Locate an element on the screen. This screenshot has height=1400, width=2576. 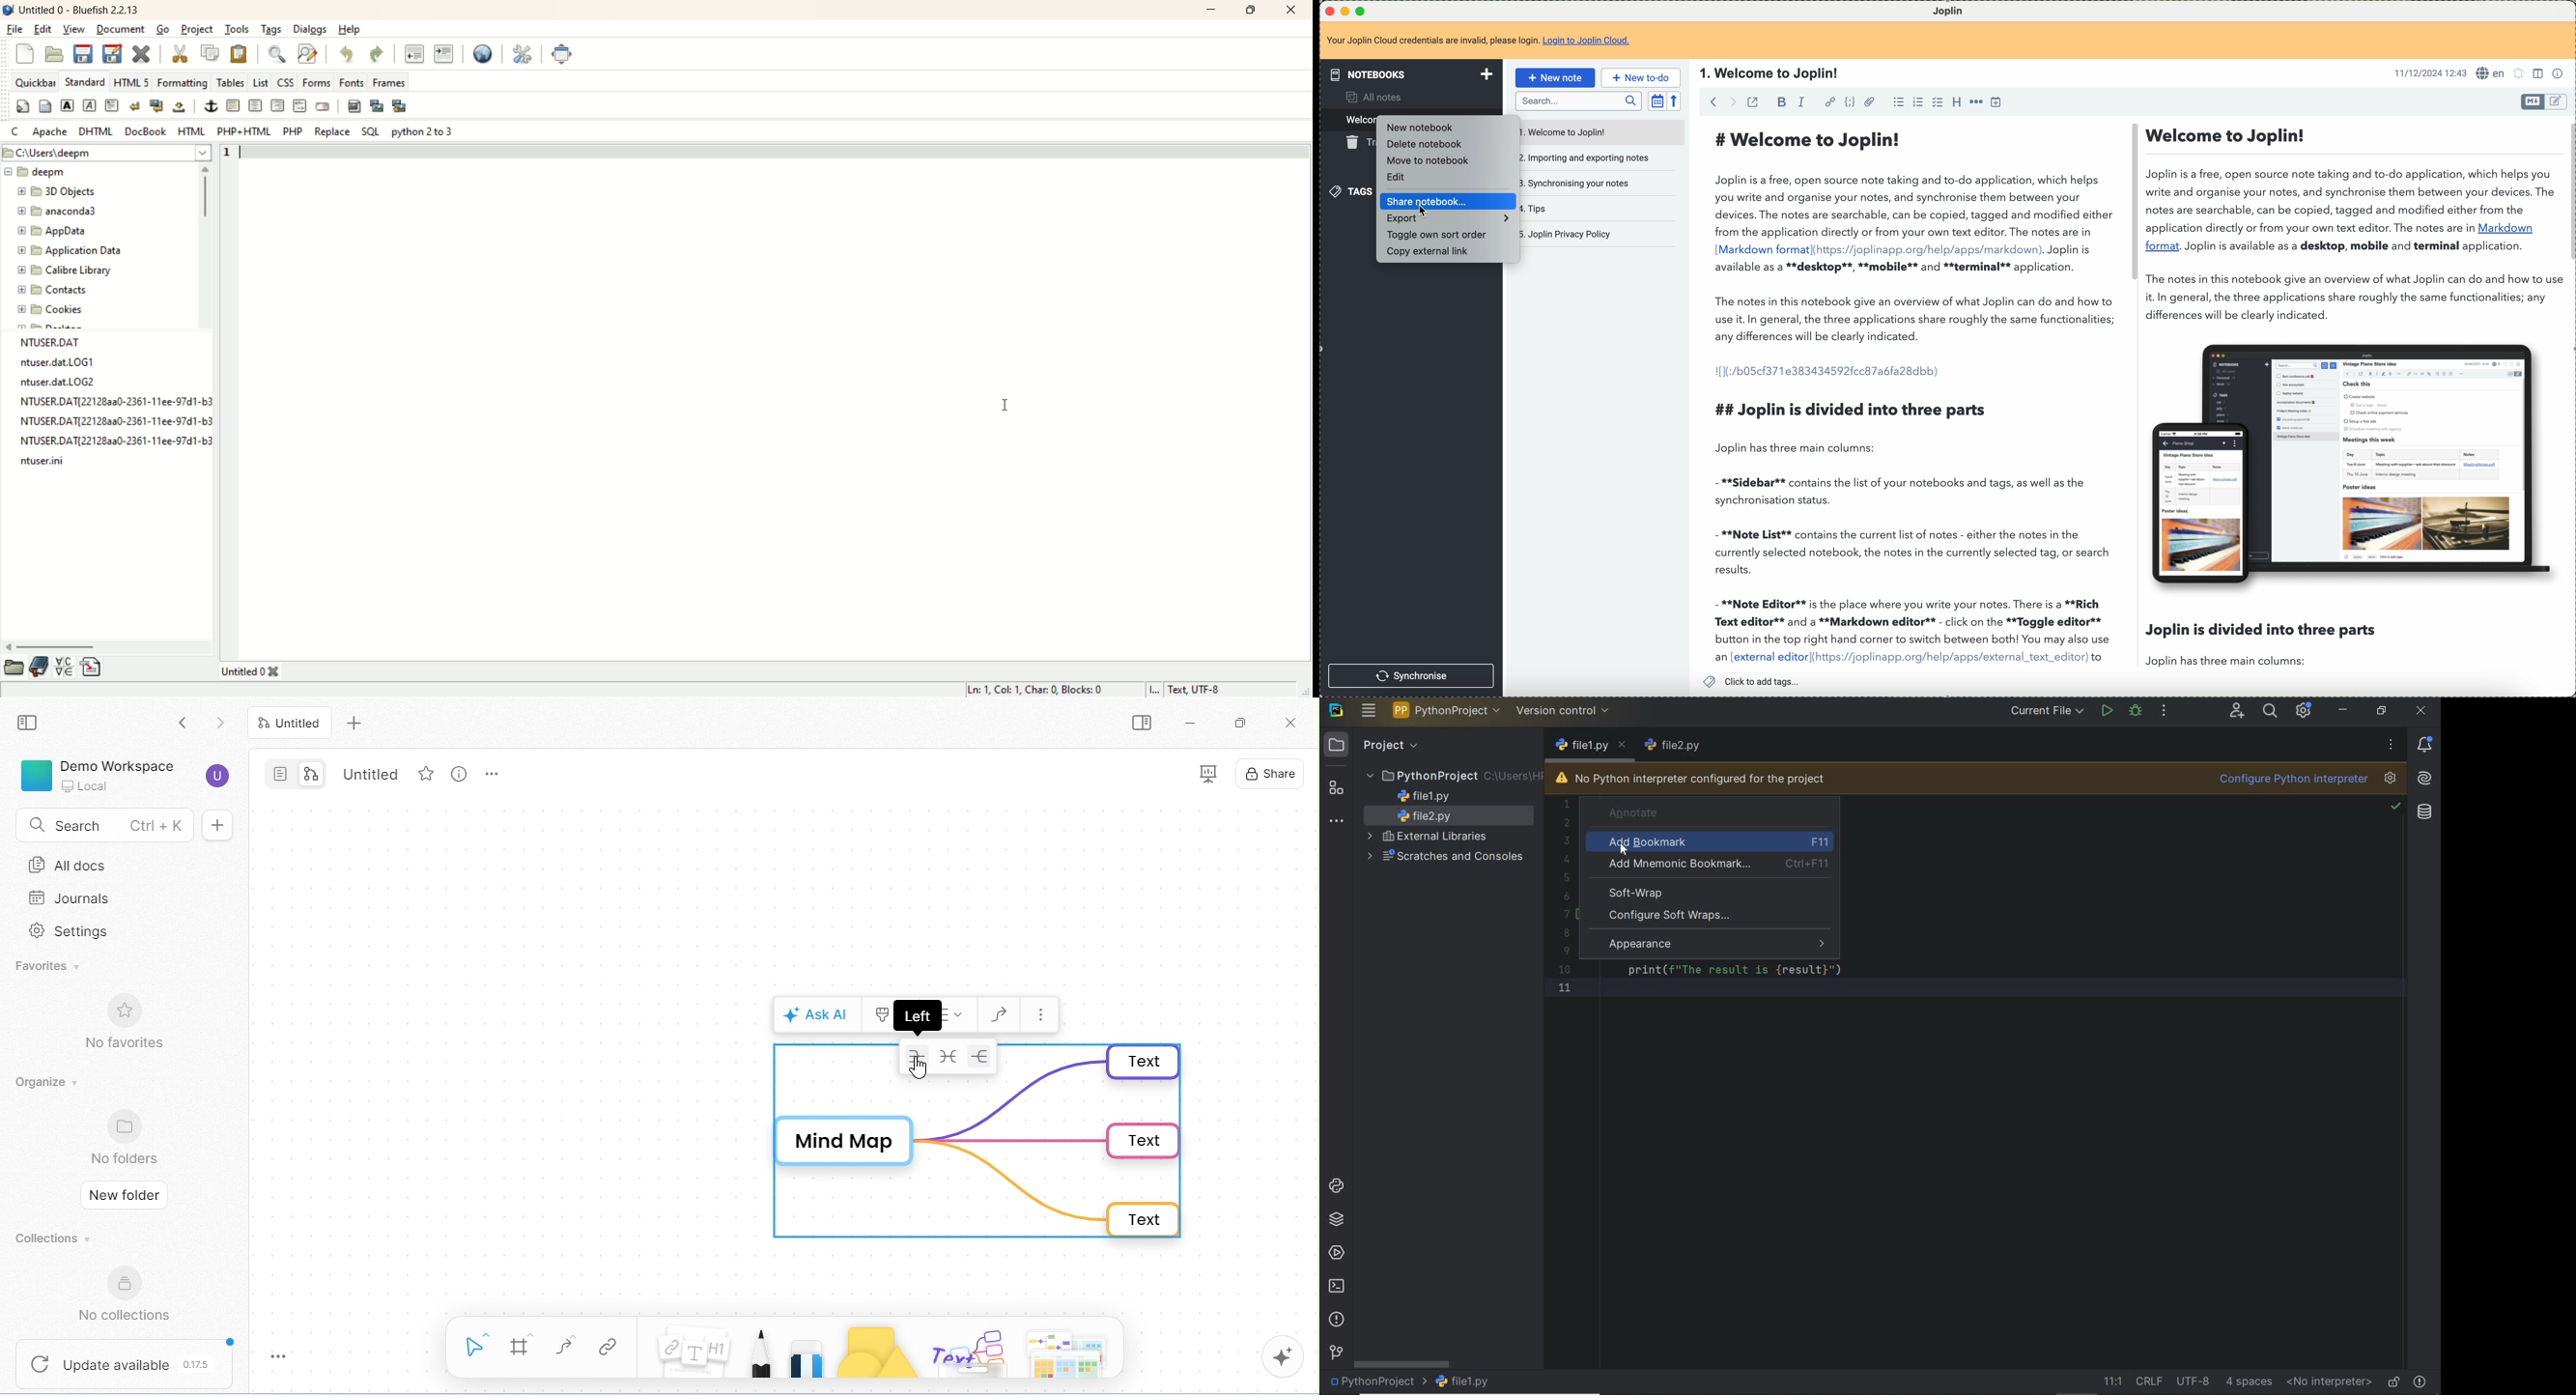
1. Welcome to joplin! is located at coordinates (1769, 73).